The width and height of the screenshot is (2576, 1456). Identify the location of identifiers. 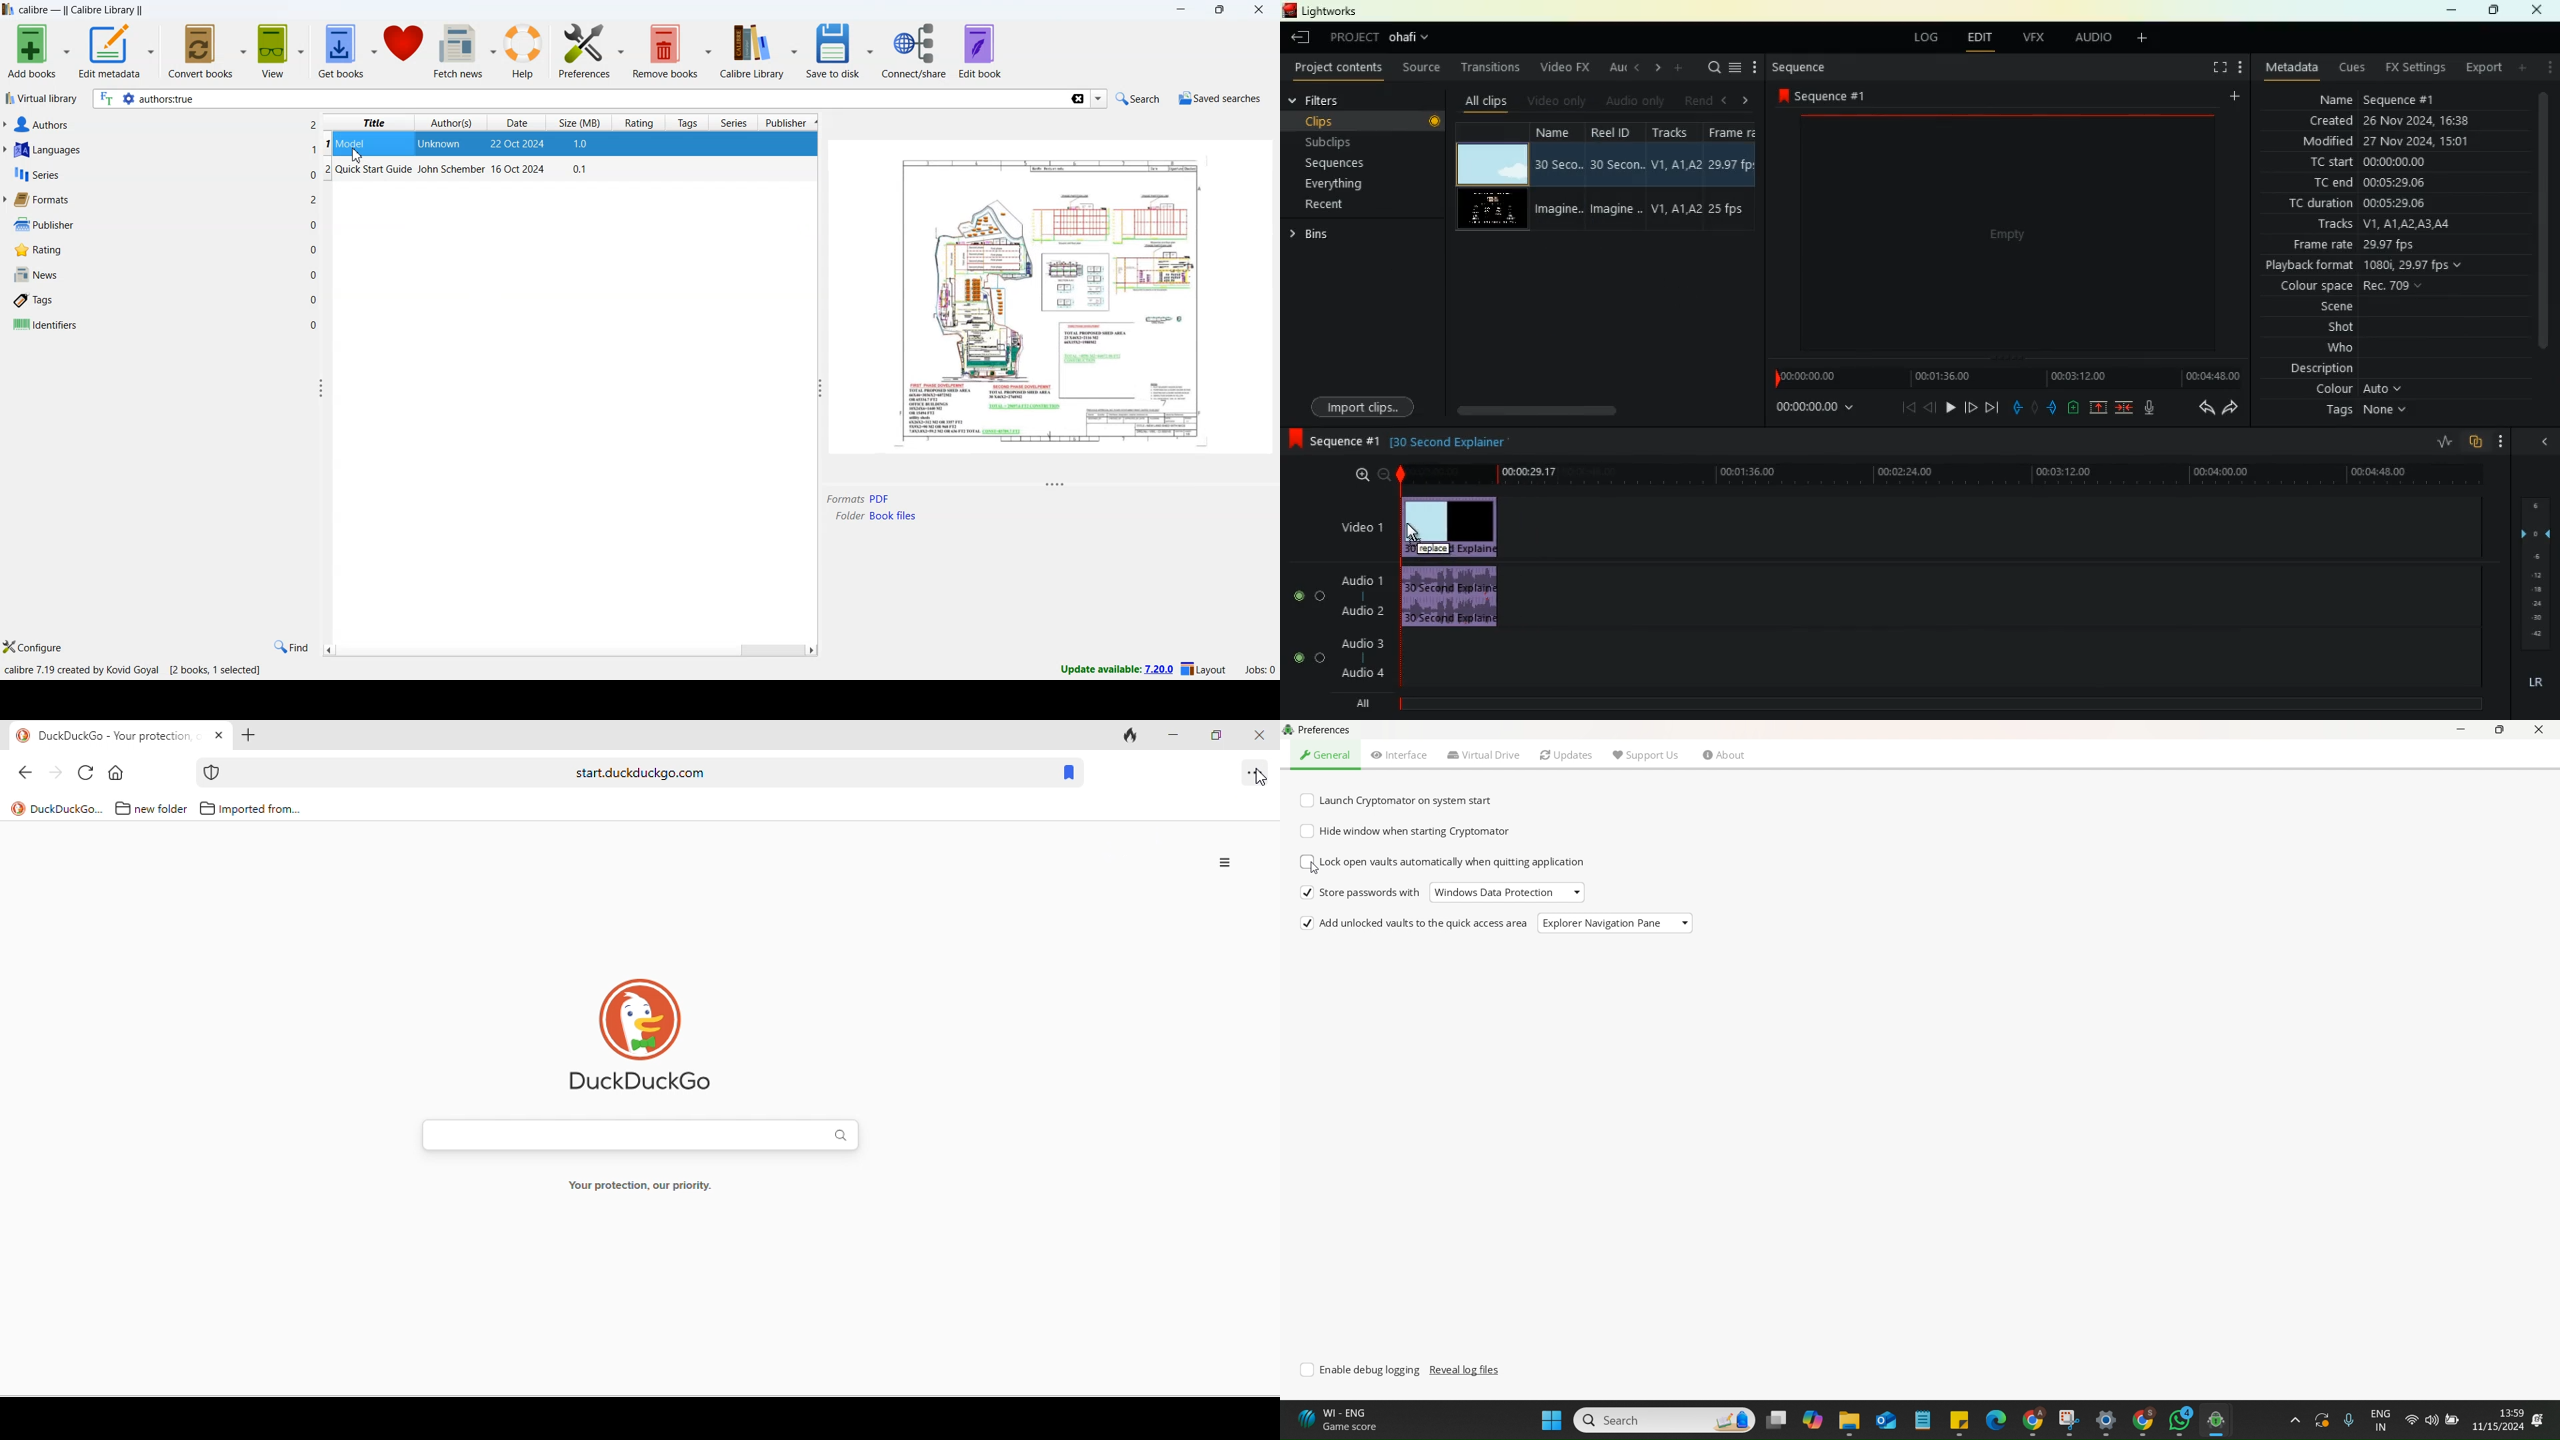
(45, 325).